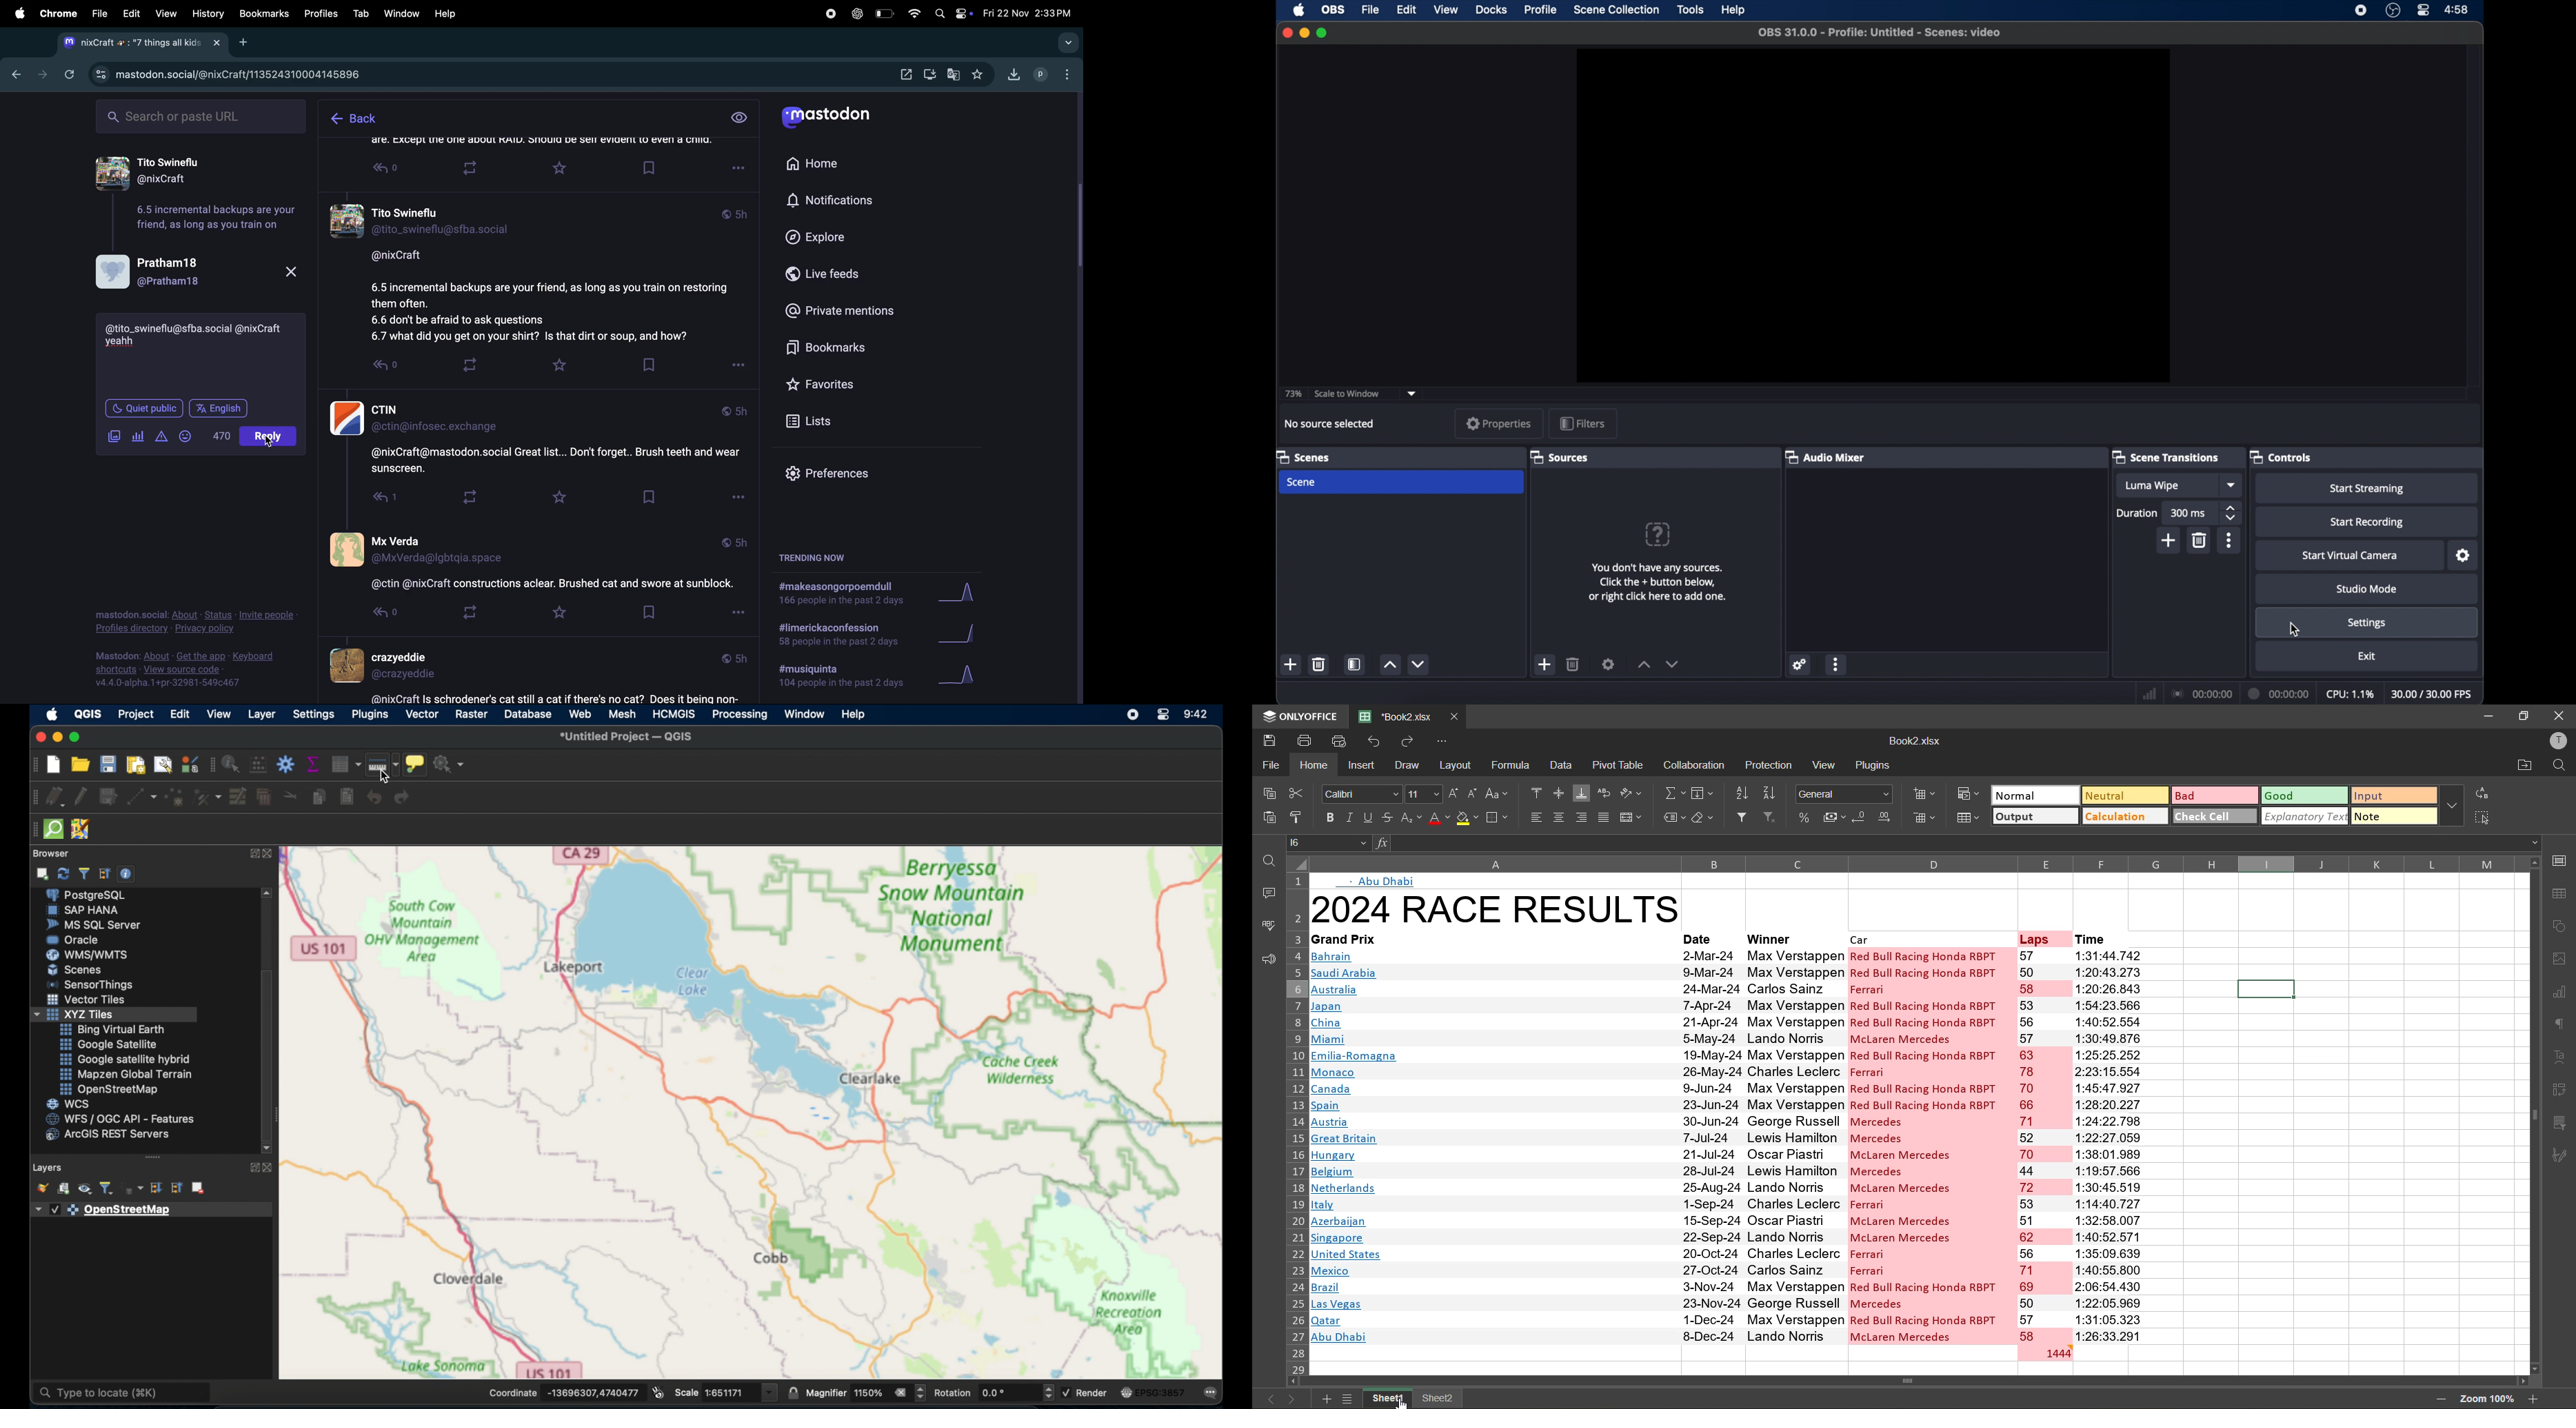  Describe the element at coordinates (739, 716) in the screenshot. I see `processing` at that location.